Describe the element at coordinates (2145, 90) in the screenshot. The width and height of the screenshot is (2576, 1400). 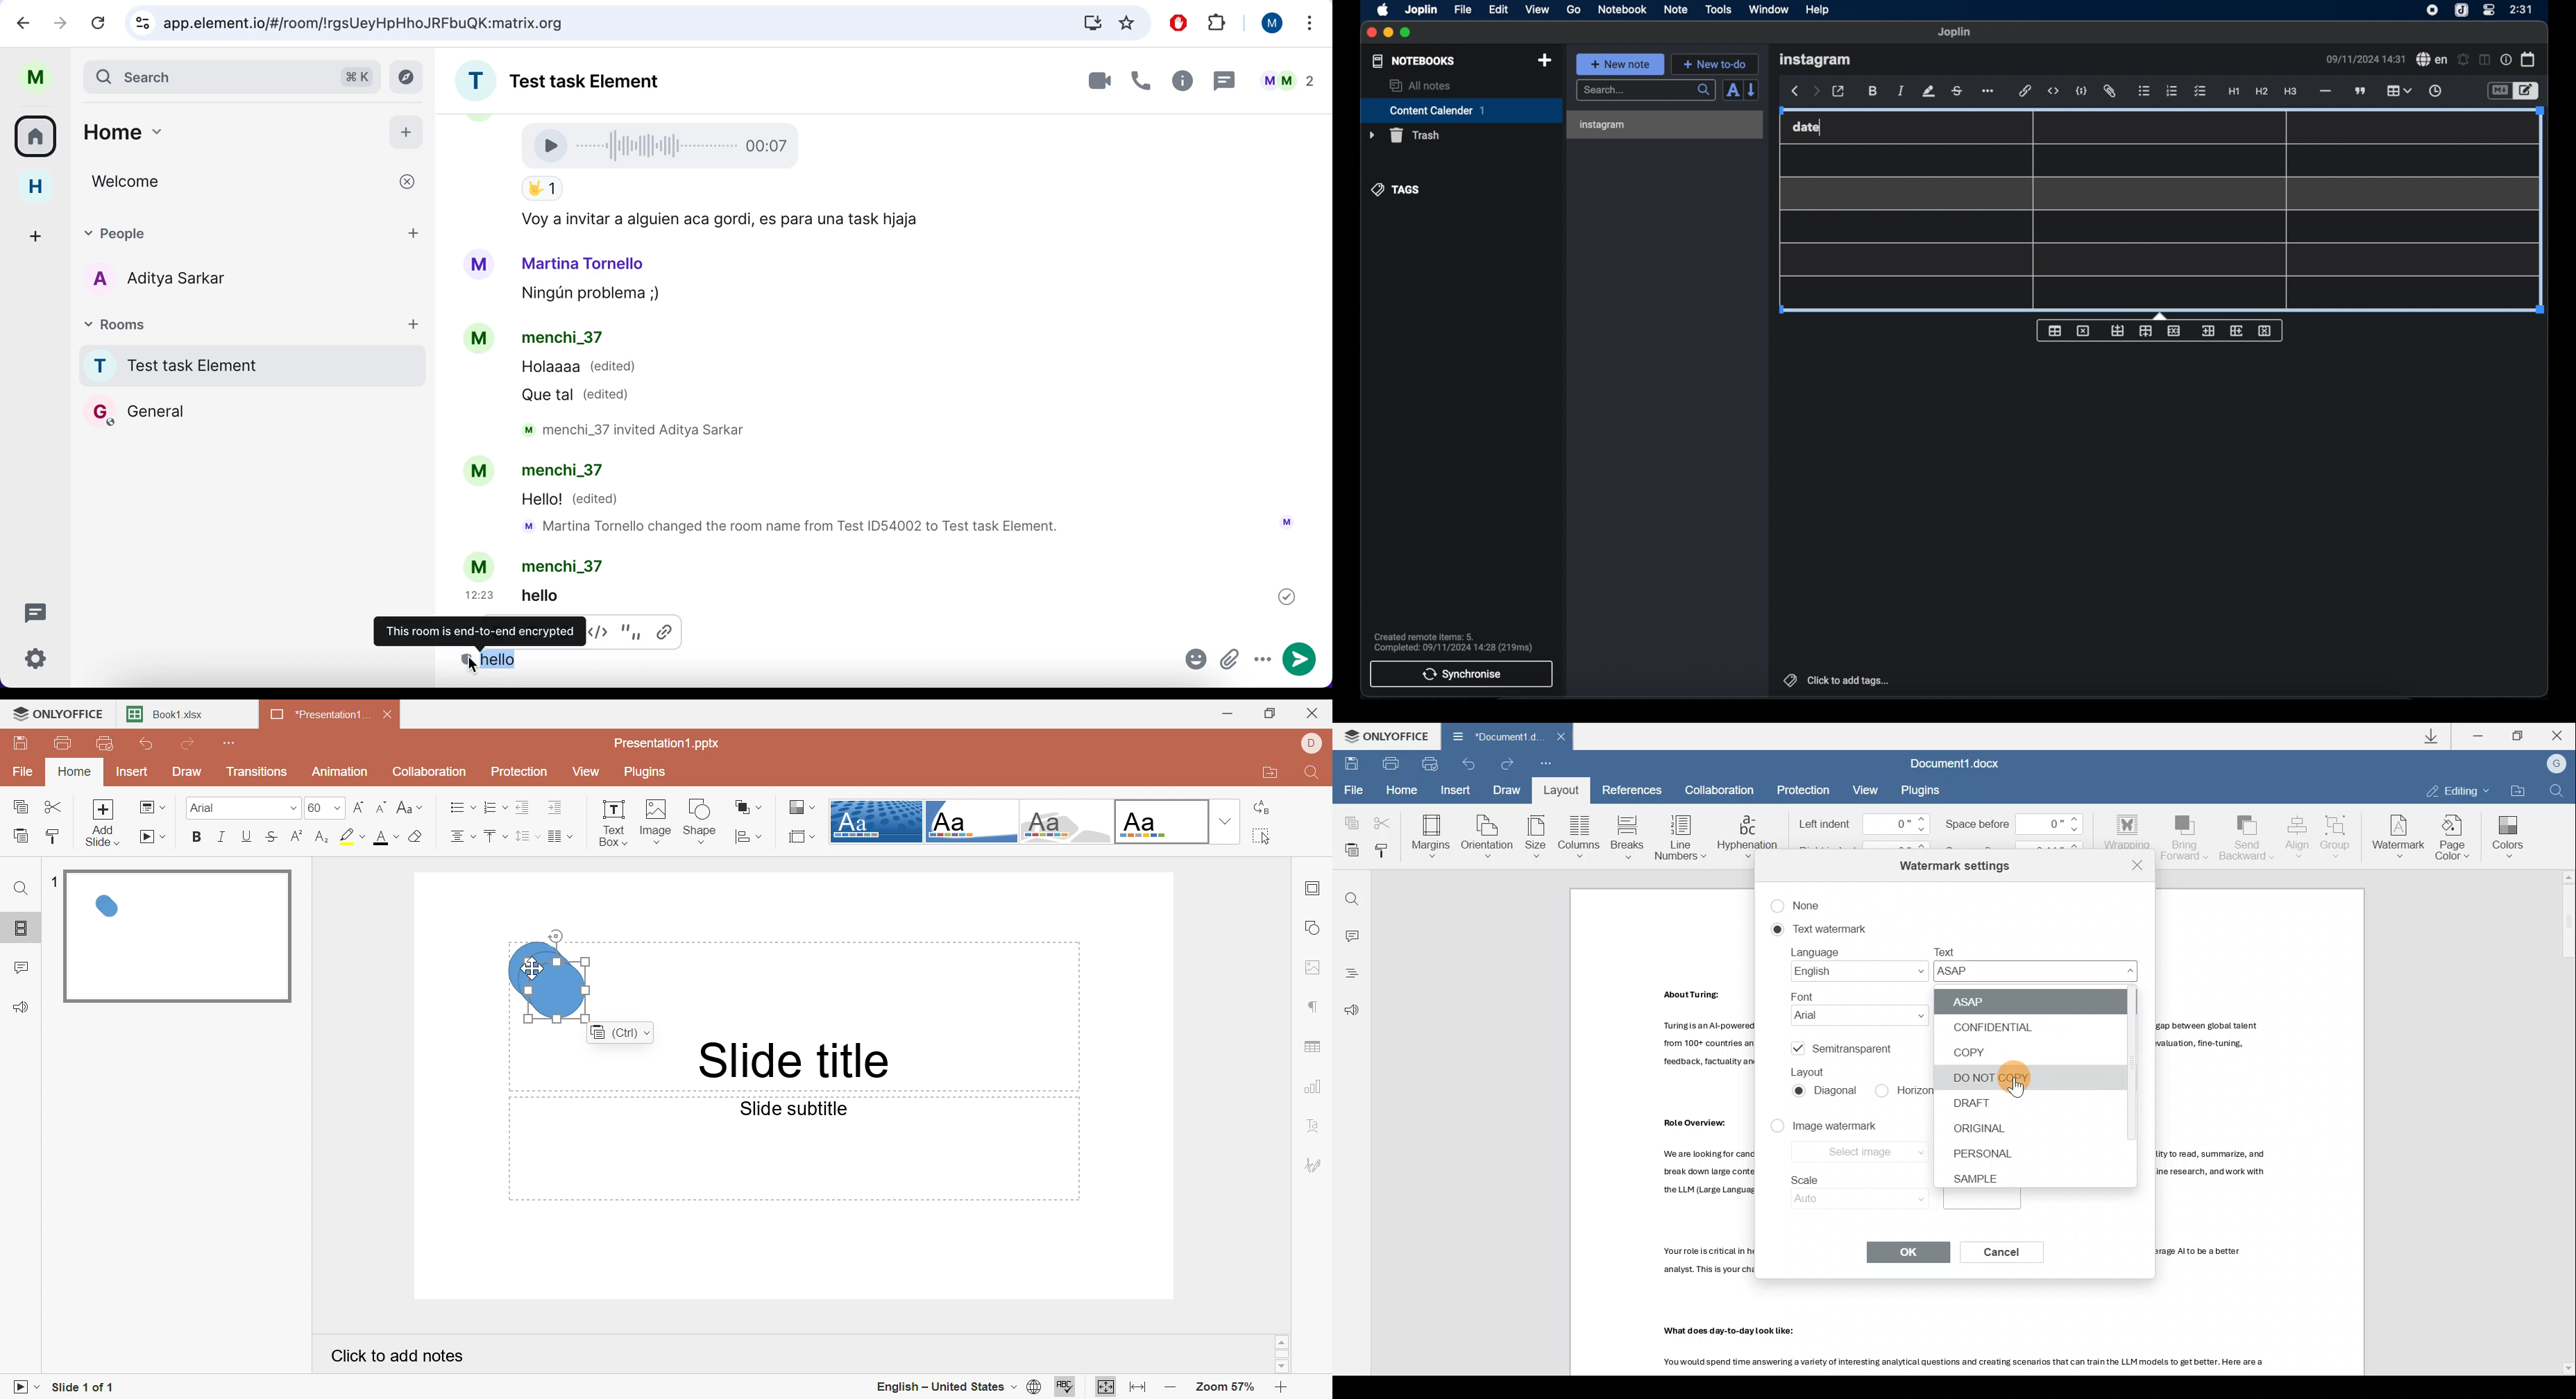
I see `bulleted  list` at that location.